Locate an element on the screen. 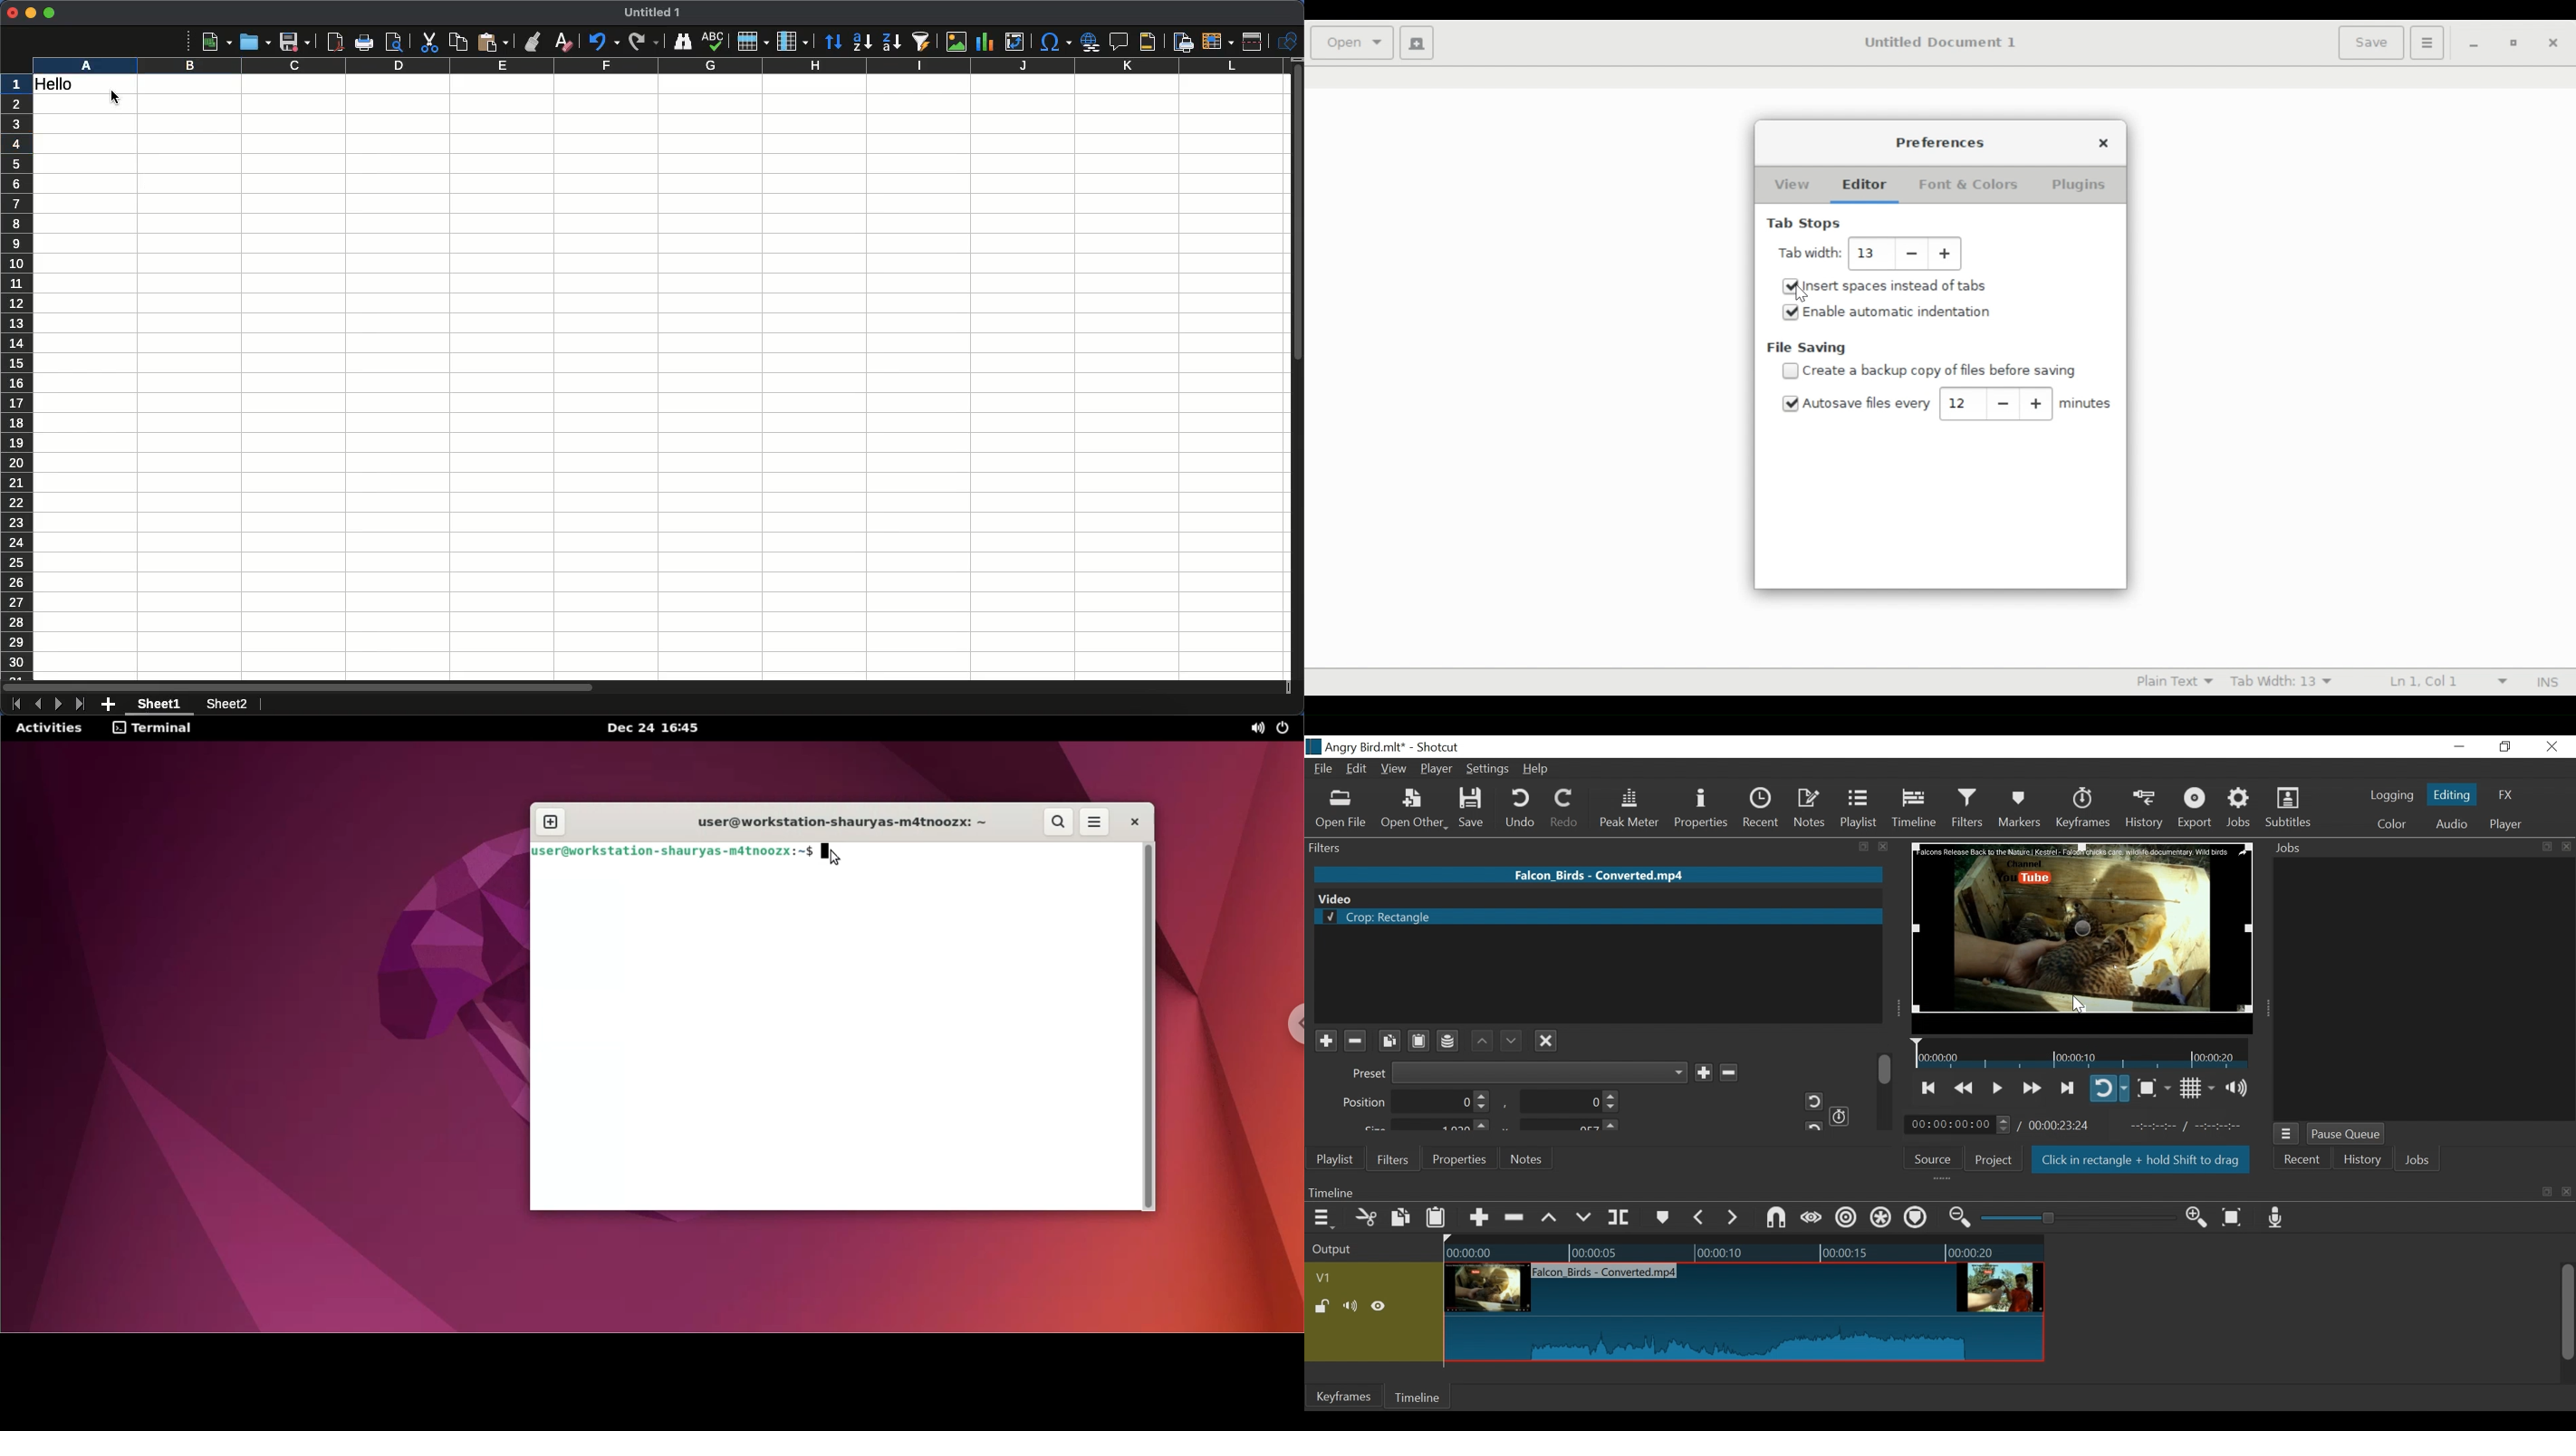 This screenshot has height=1456, width=2576. Properties is located at coordinates (1457, 1158).